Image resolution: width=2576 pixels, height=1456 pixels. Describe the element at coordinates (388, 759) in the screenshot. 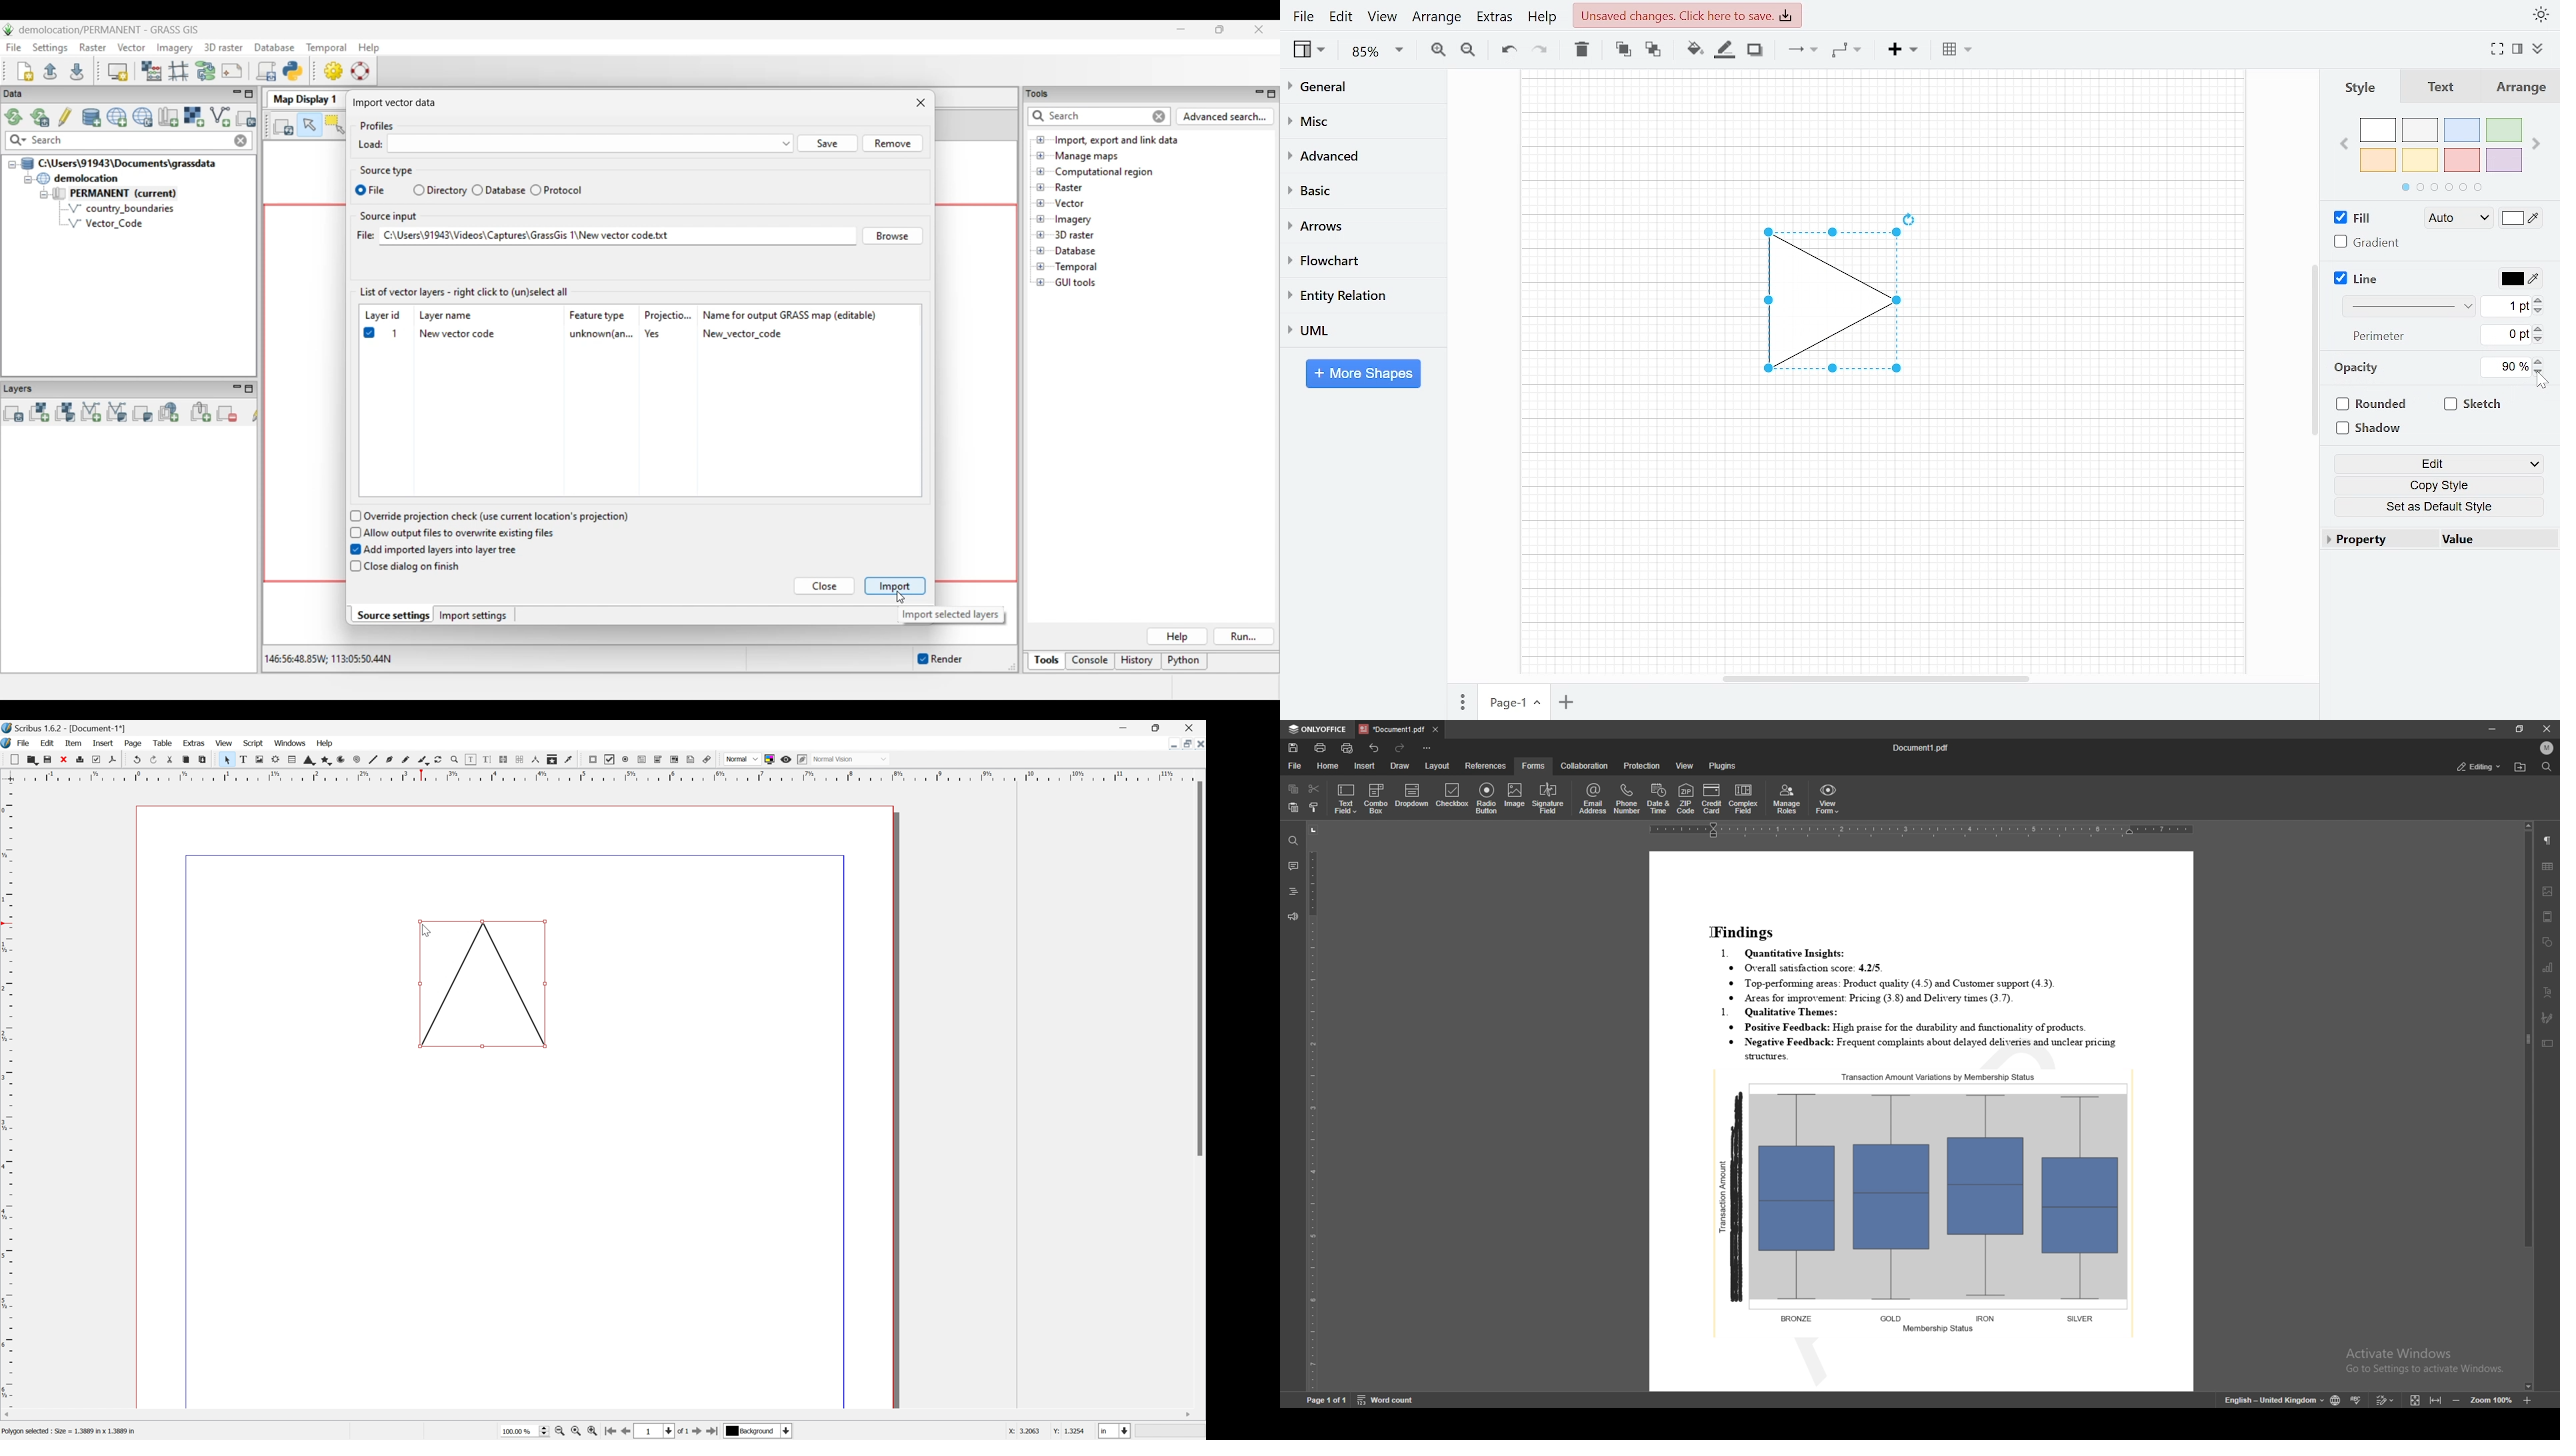

I see `Bezier curve` at that location.